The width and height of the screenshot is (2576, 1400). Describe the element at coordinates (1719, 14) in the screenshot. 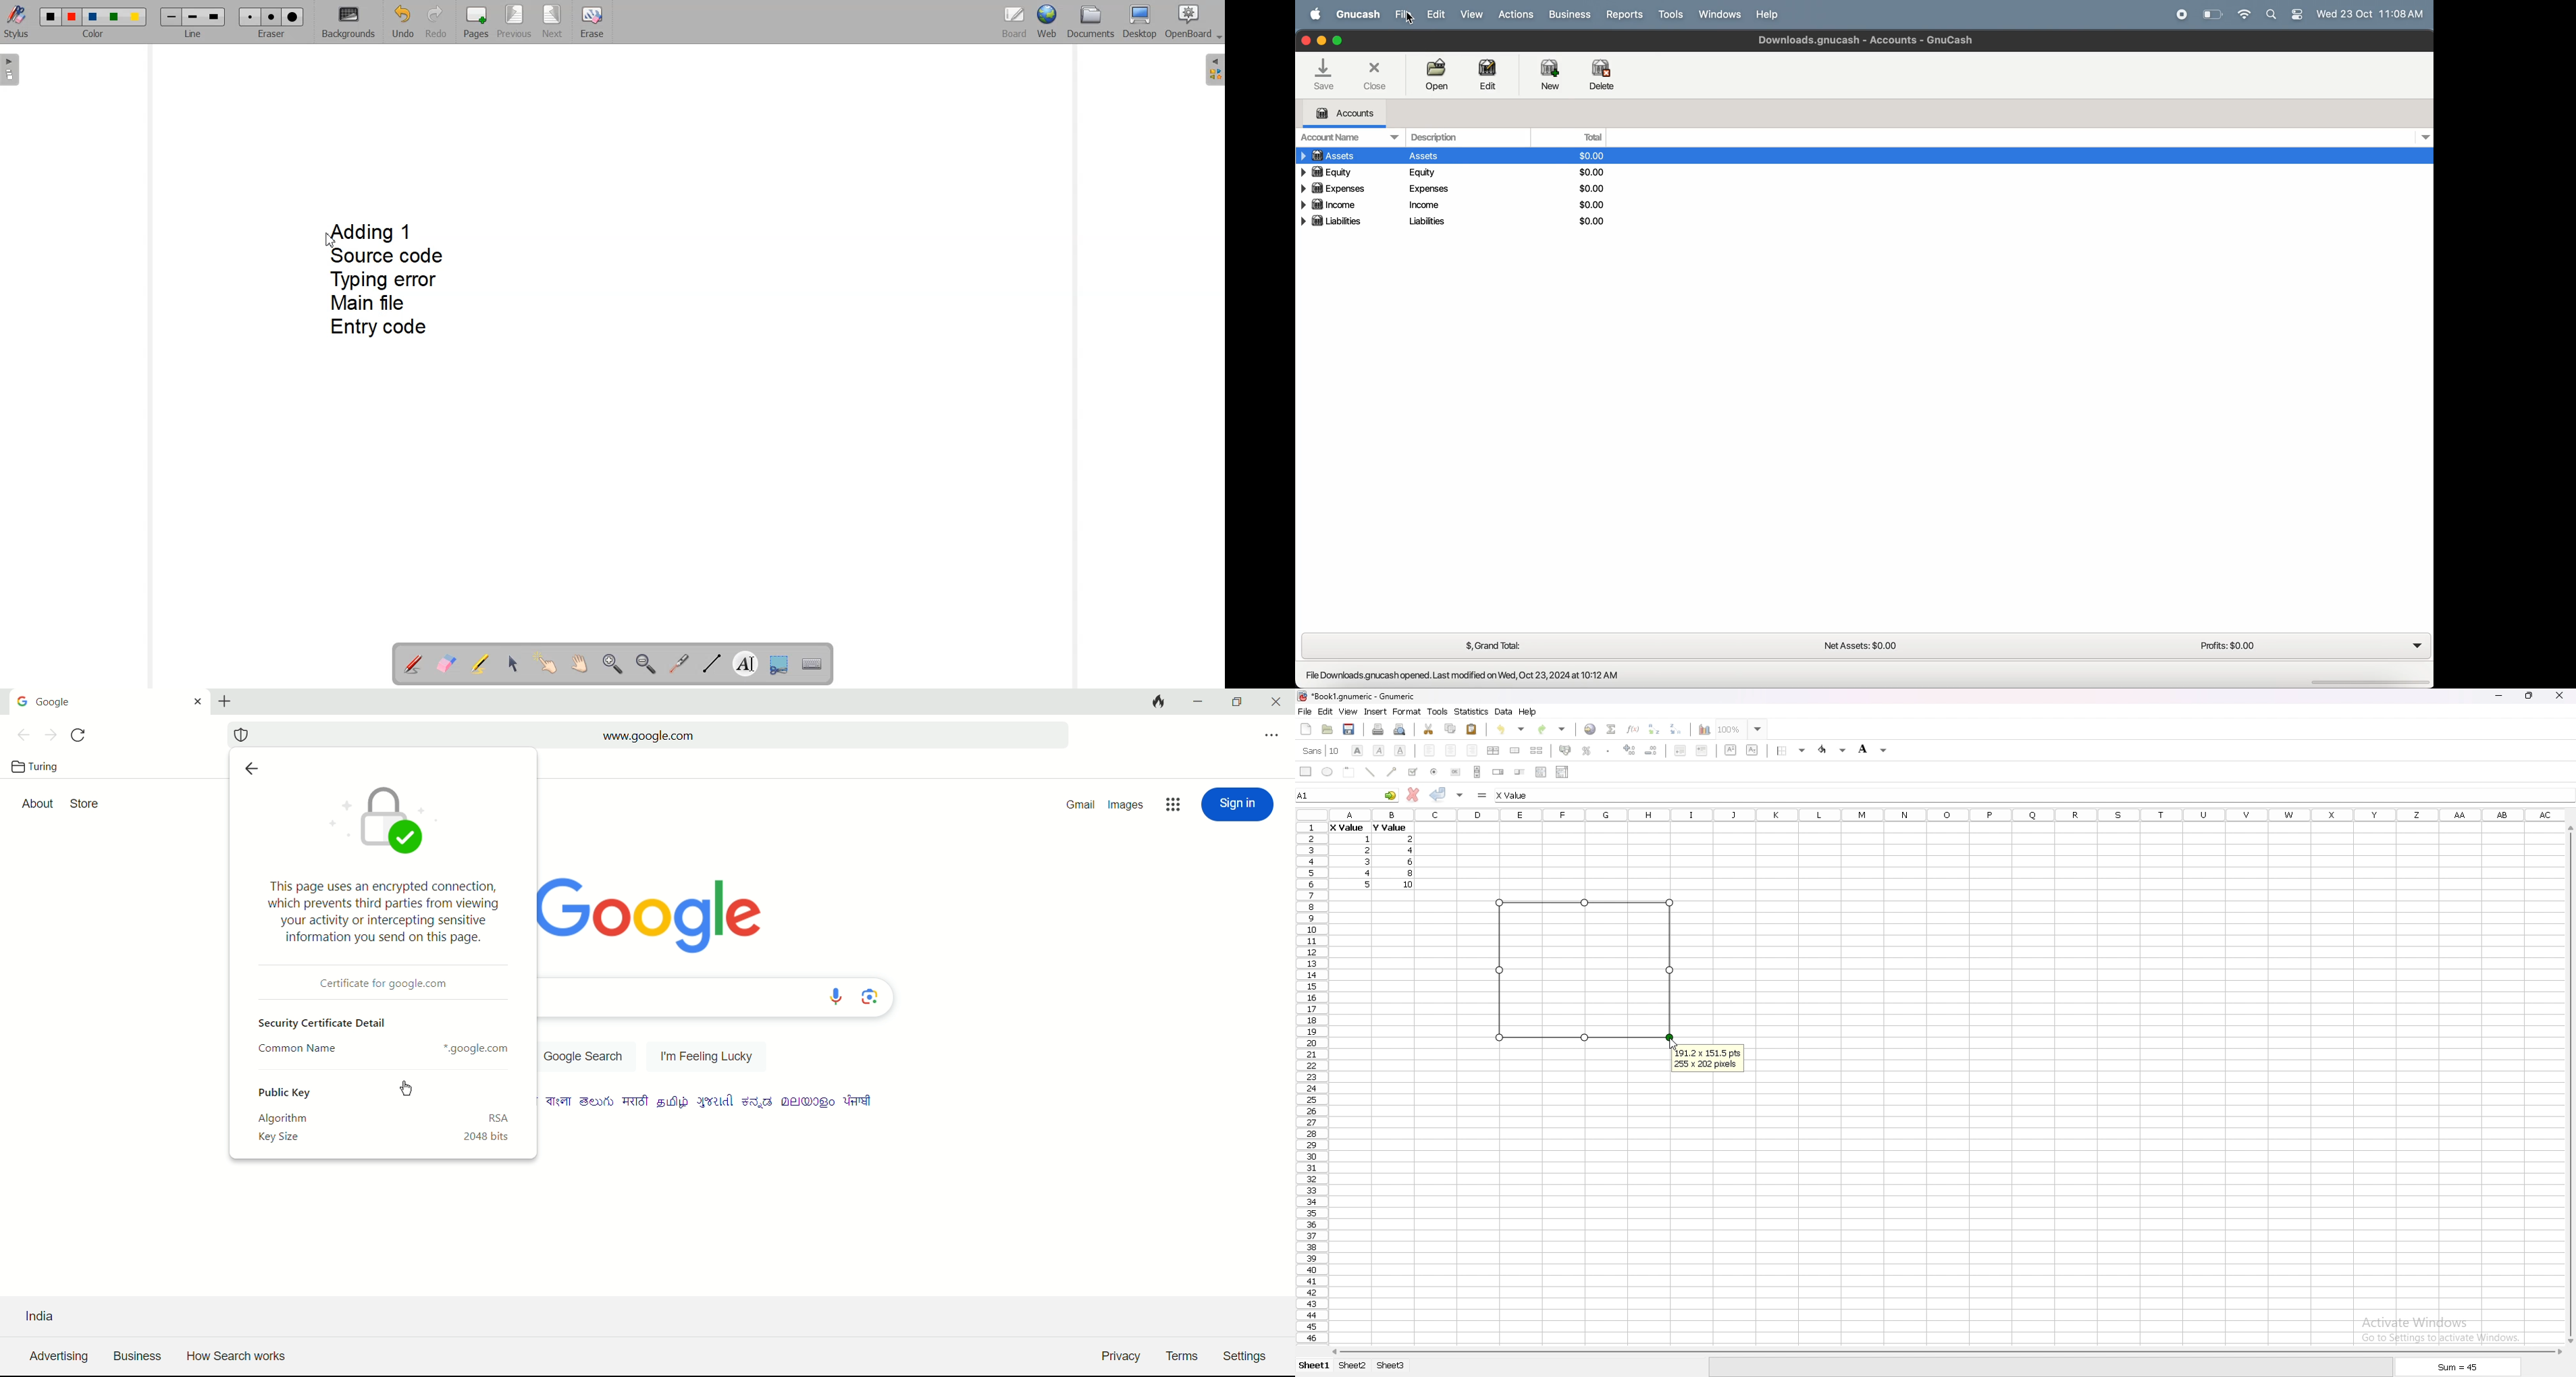

I see `windows` at that location.